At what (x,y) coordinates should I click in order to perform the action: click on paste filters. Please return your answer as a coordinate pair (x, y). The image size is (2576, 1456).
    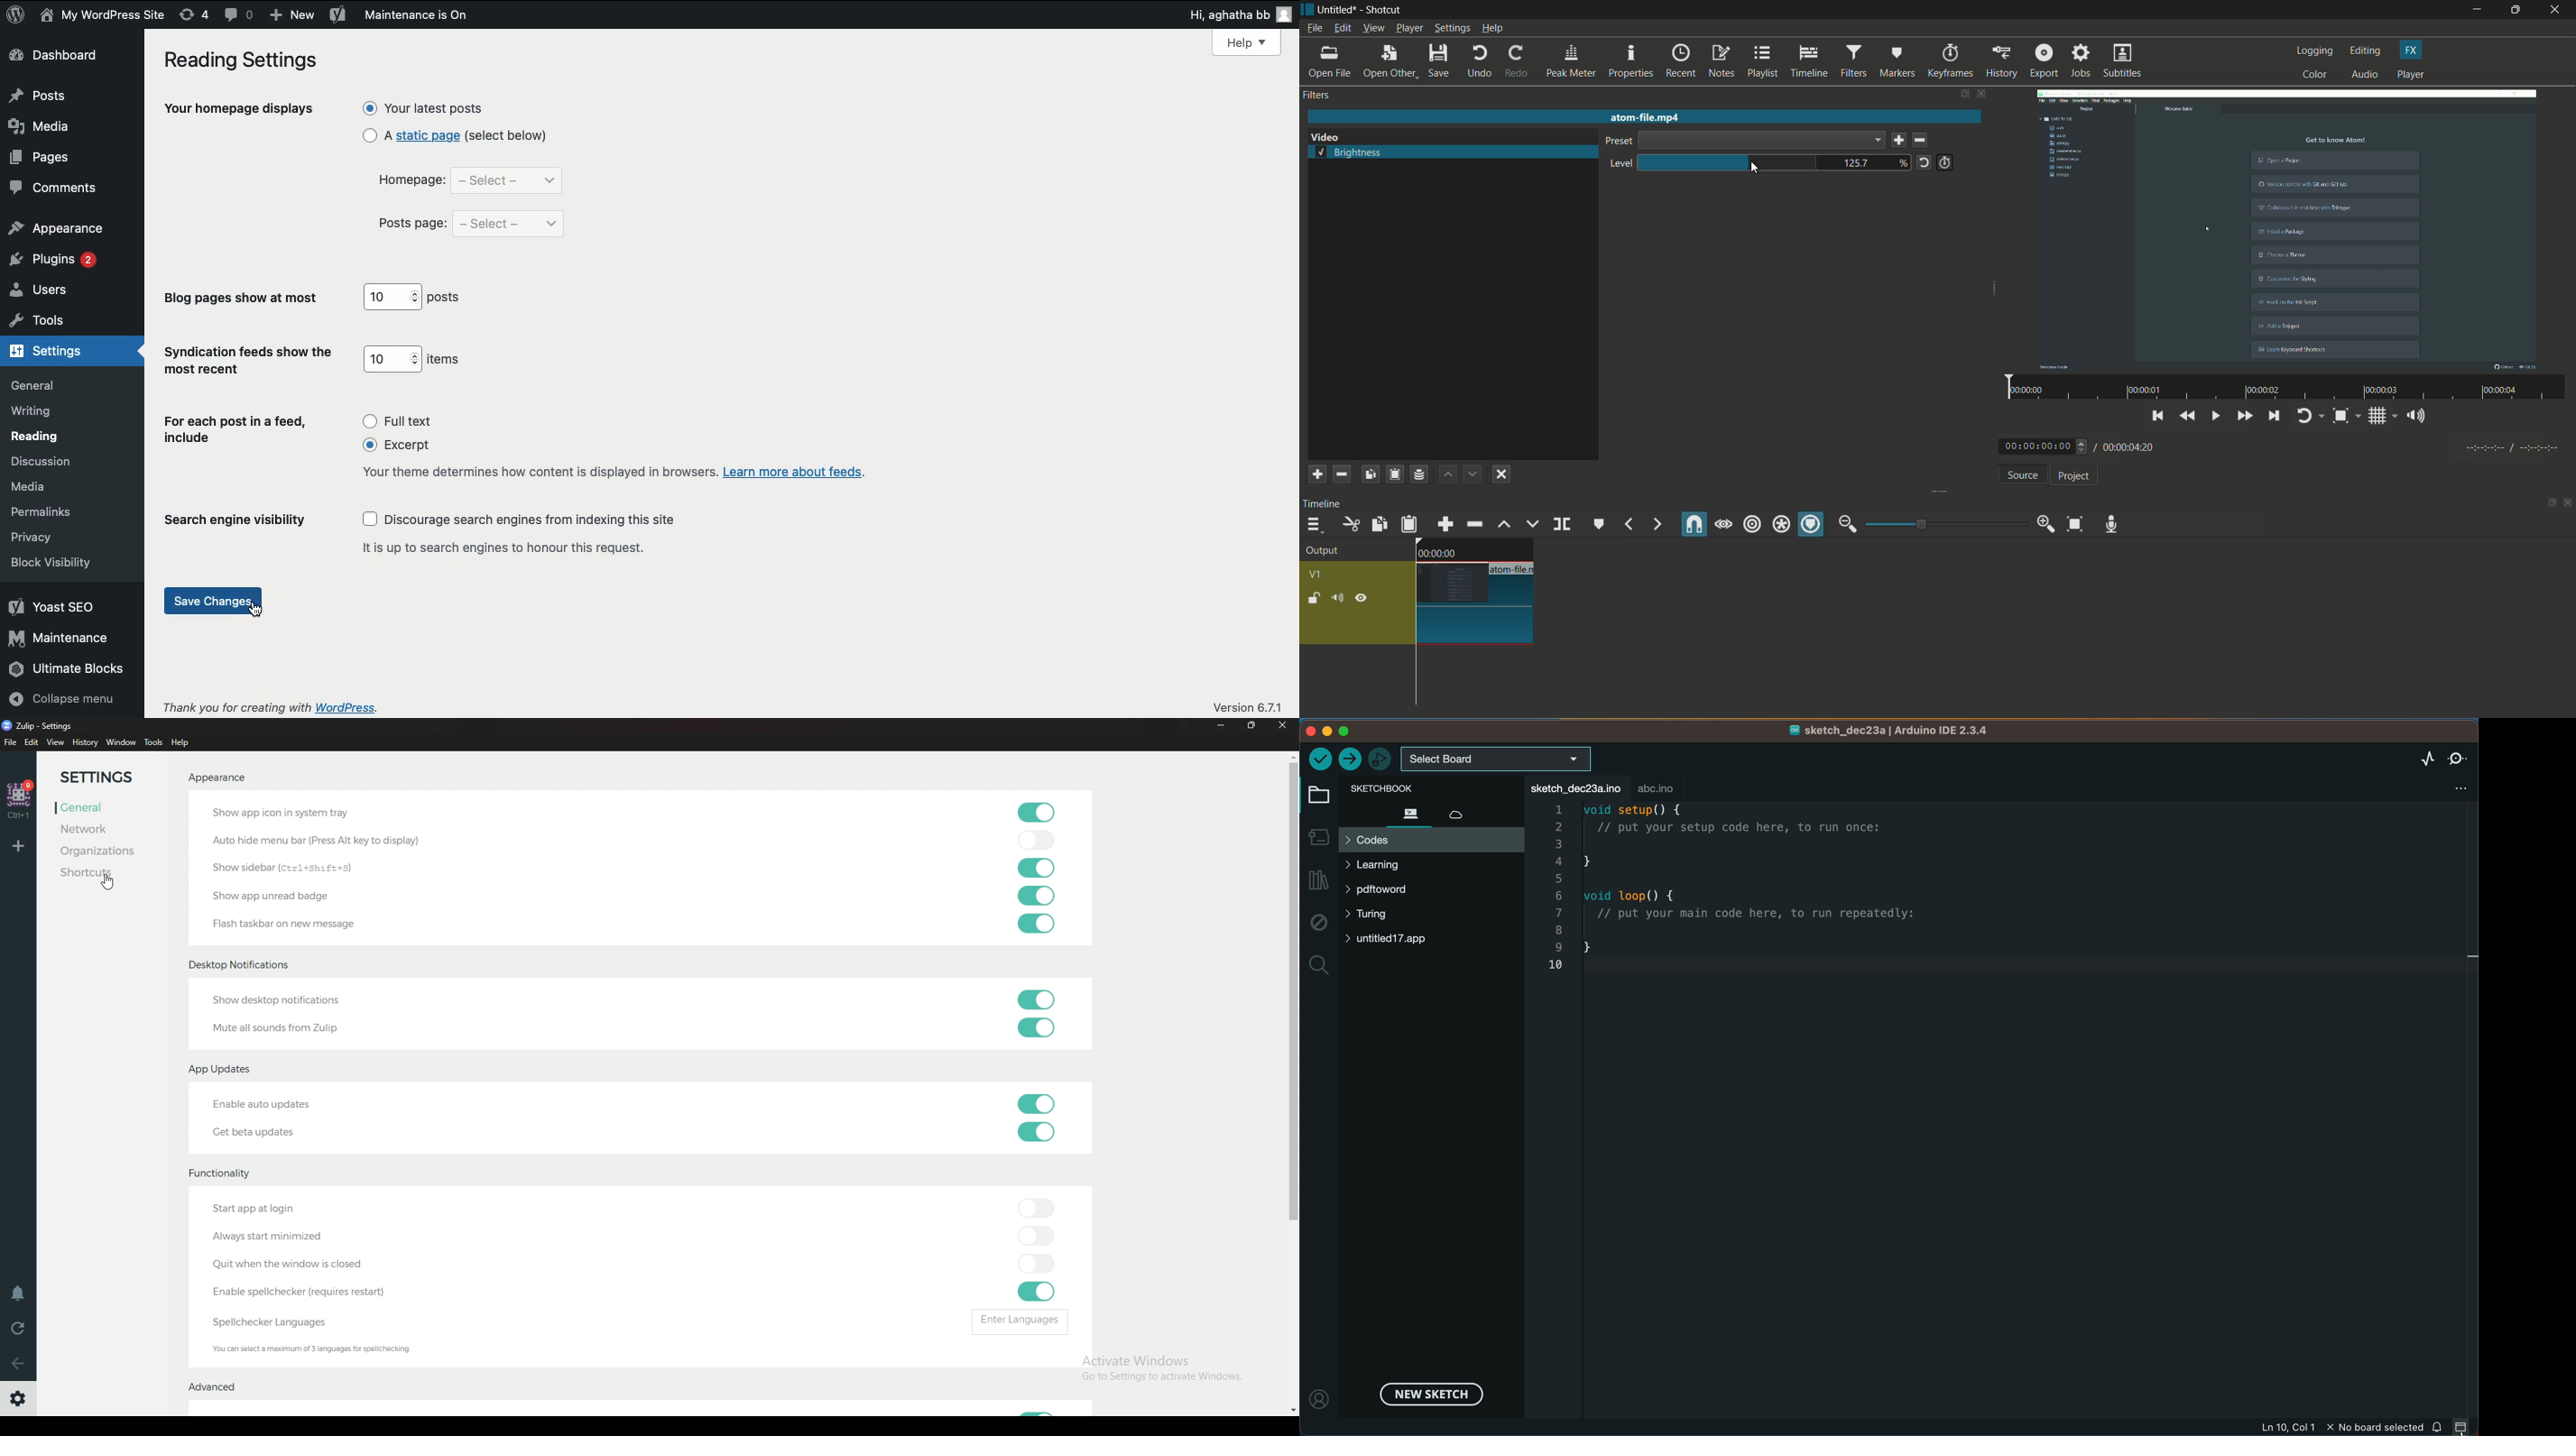
    Looking at the image, I should click on (1394, 474).